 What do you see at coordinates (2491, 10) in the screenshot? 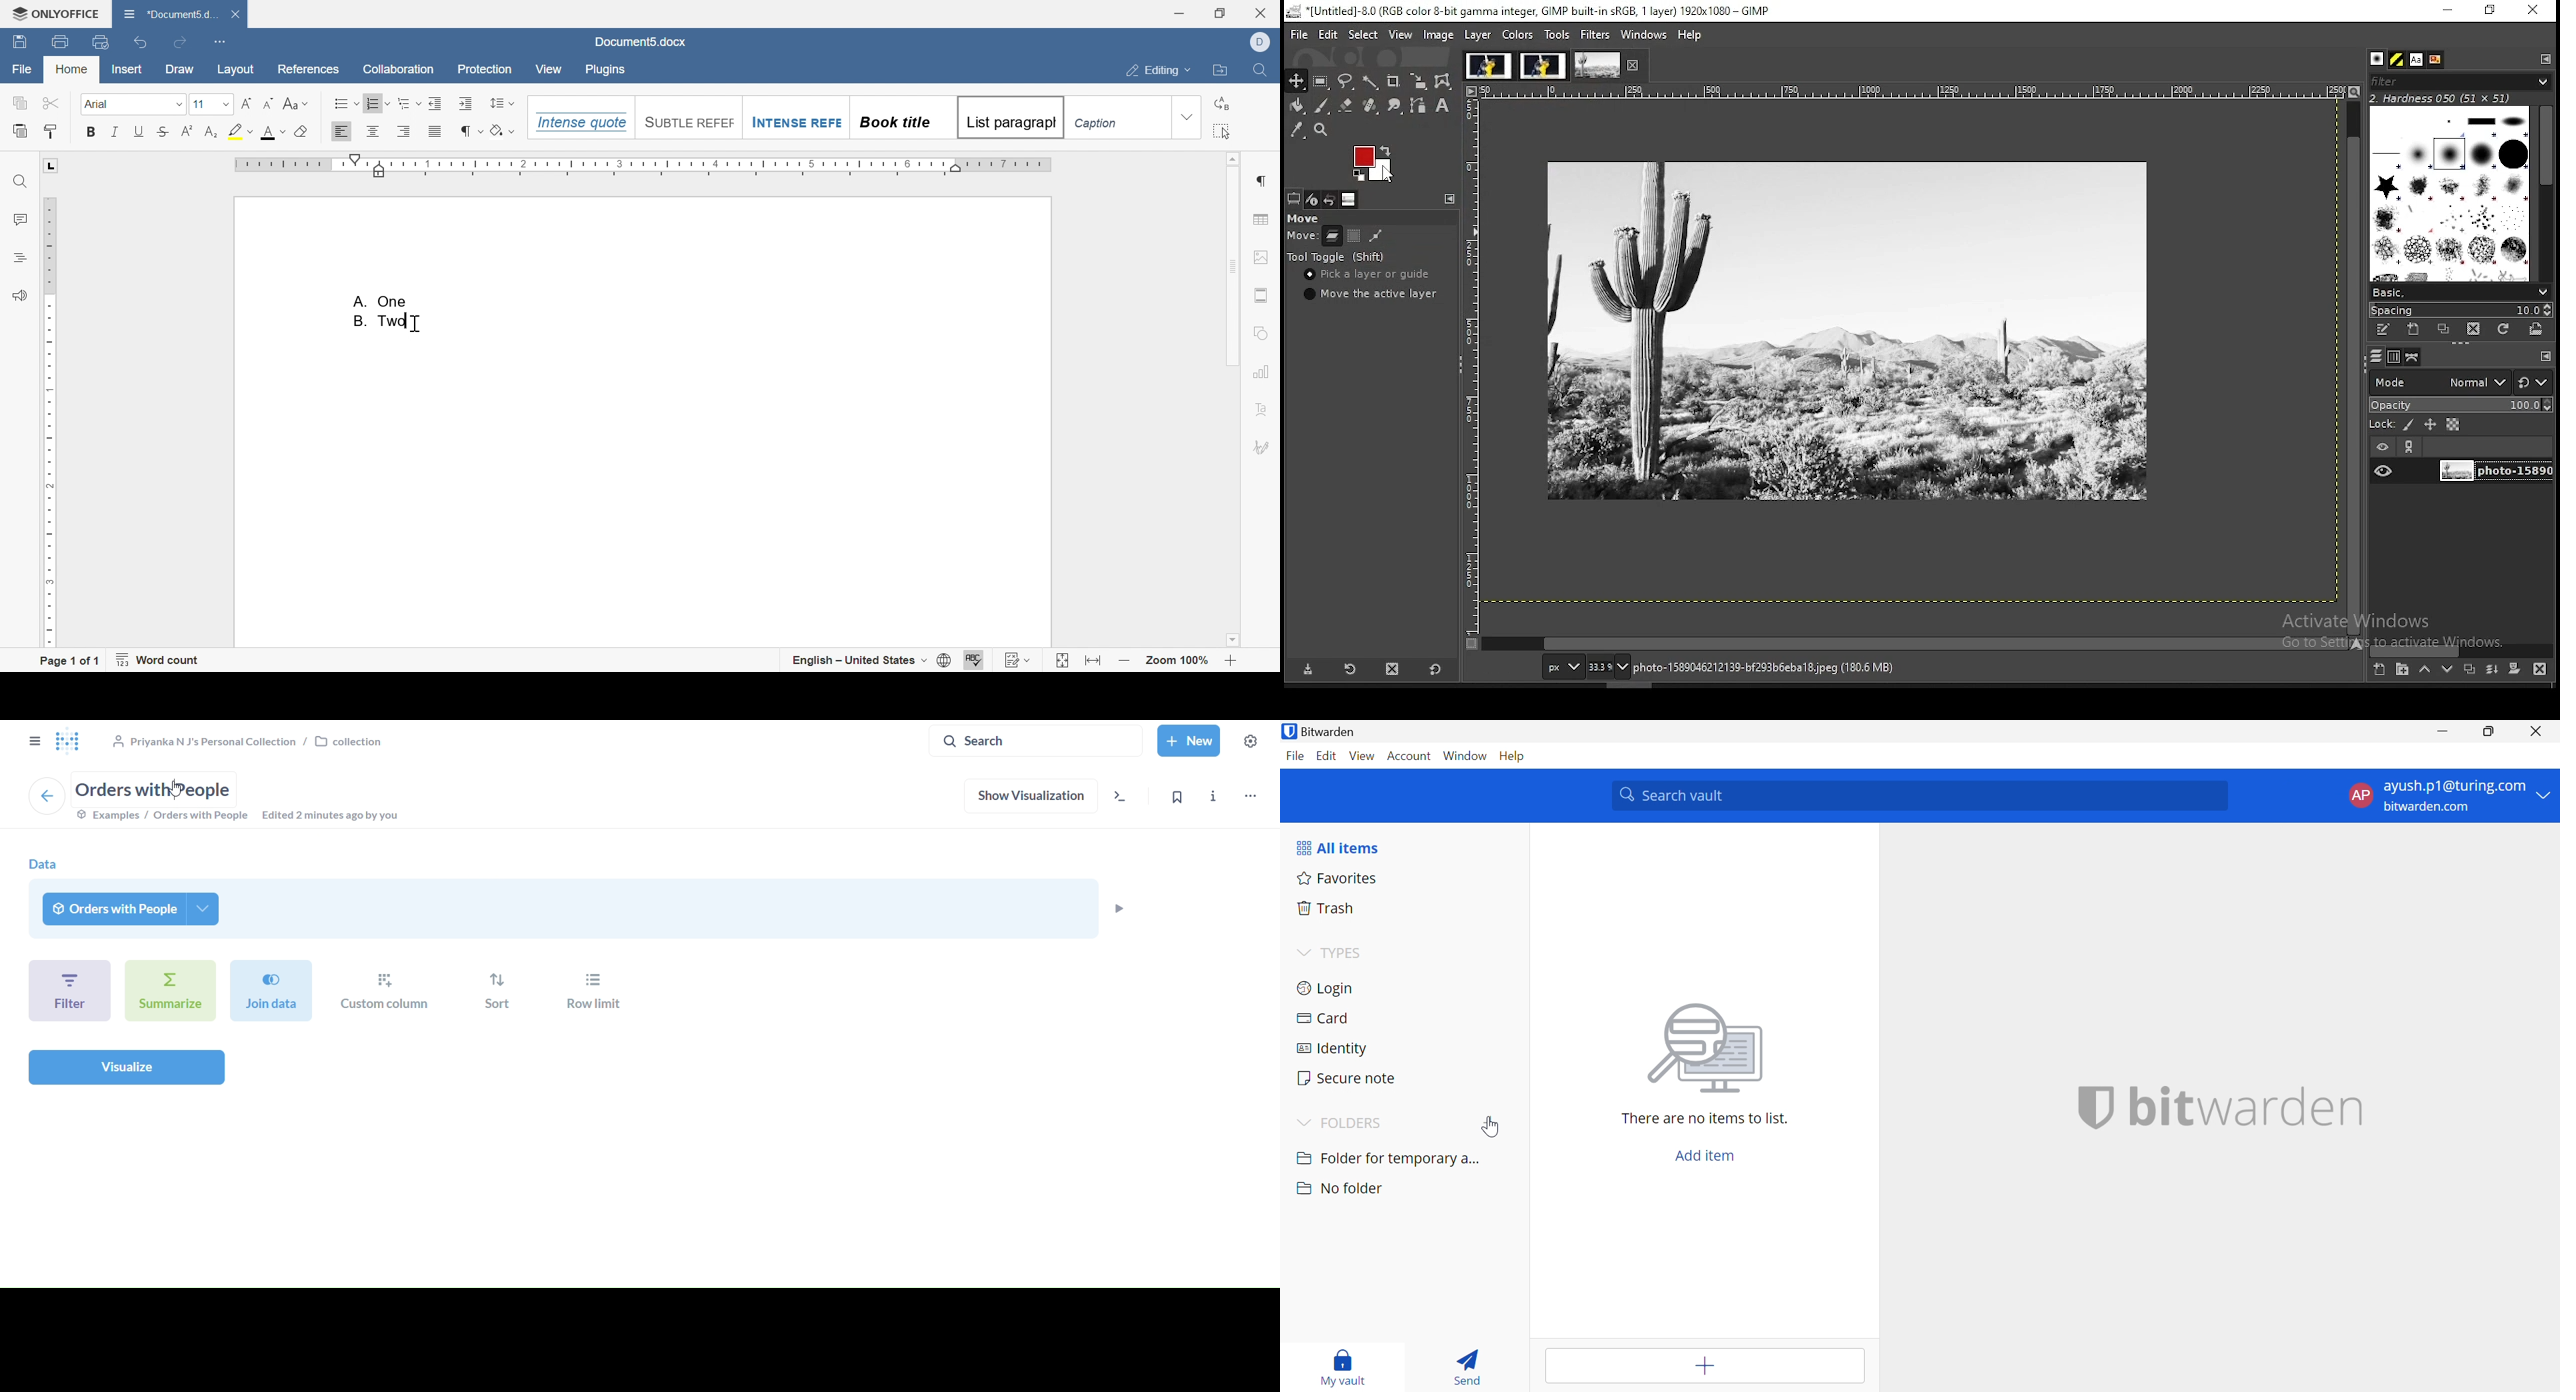
I see `restore` at bounding box center [2491, 10].